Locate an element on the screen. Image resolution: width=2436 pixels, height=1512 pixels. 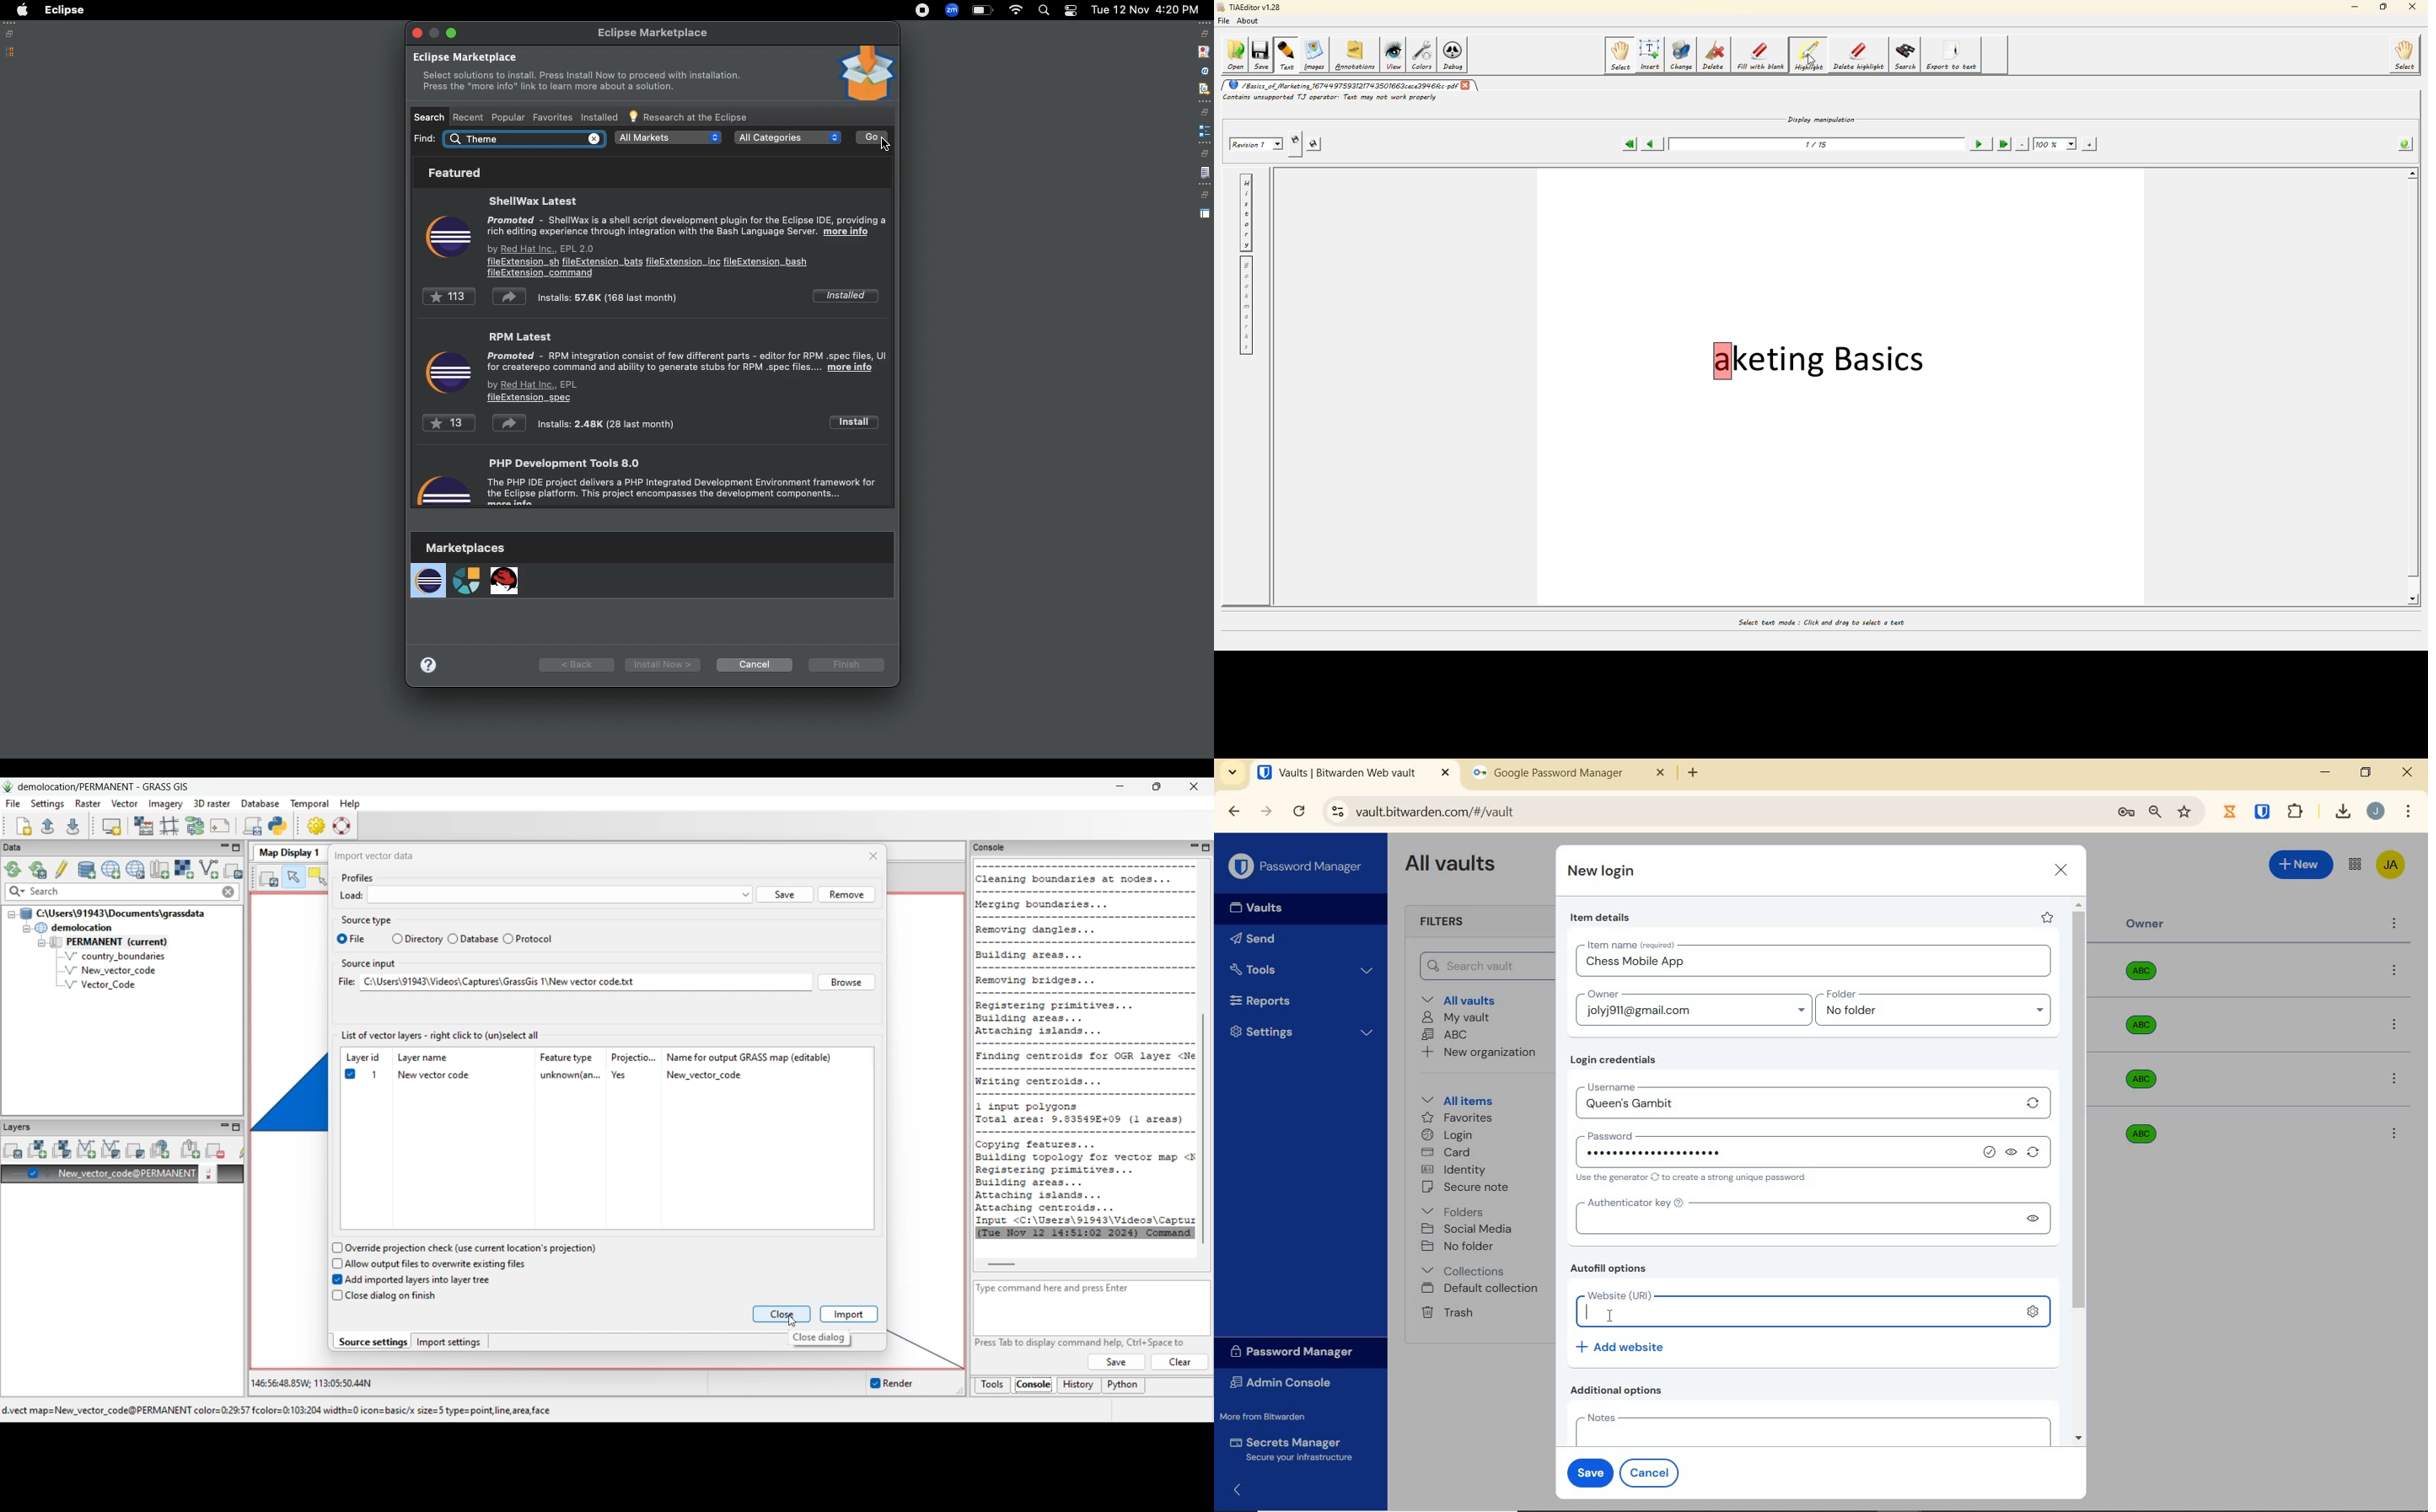
backward is located at coordinates (1233, 811).